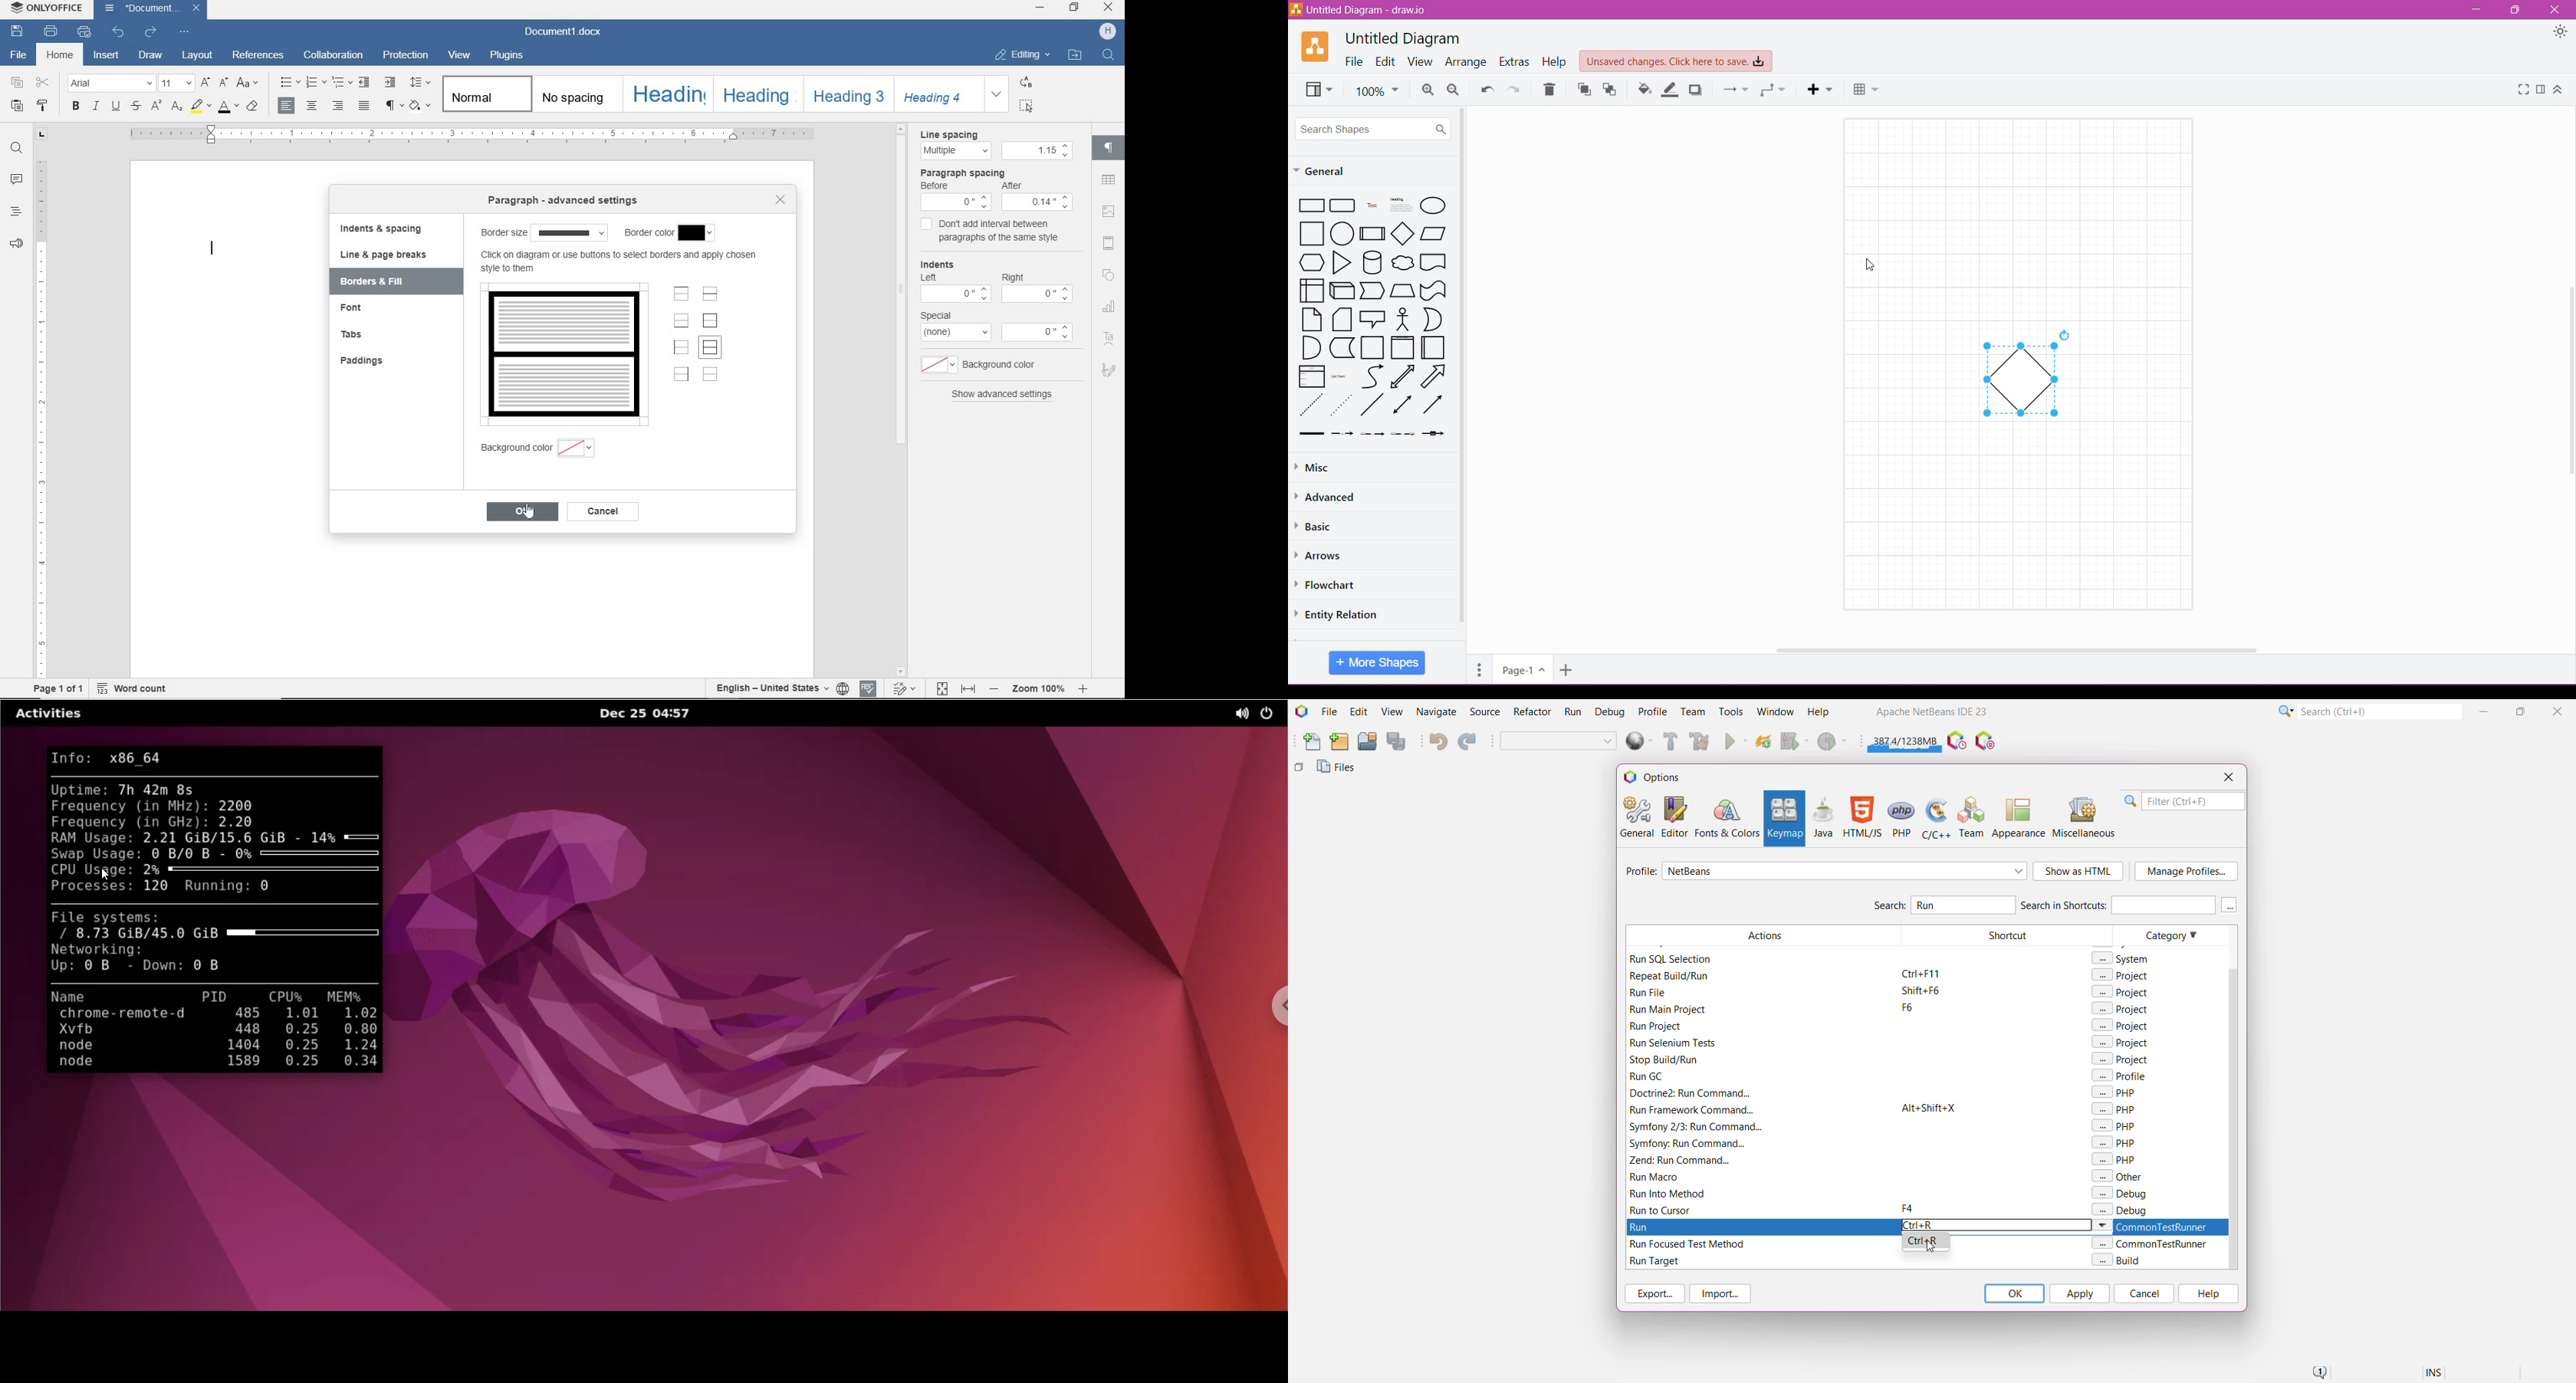 Image resolution: width=2576 pixels, height=1400 pixels. Describe the element at coordinates (42, 404) in the screenshot. I see `ruler` at that location.